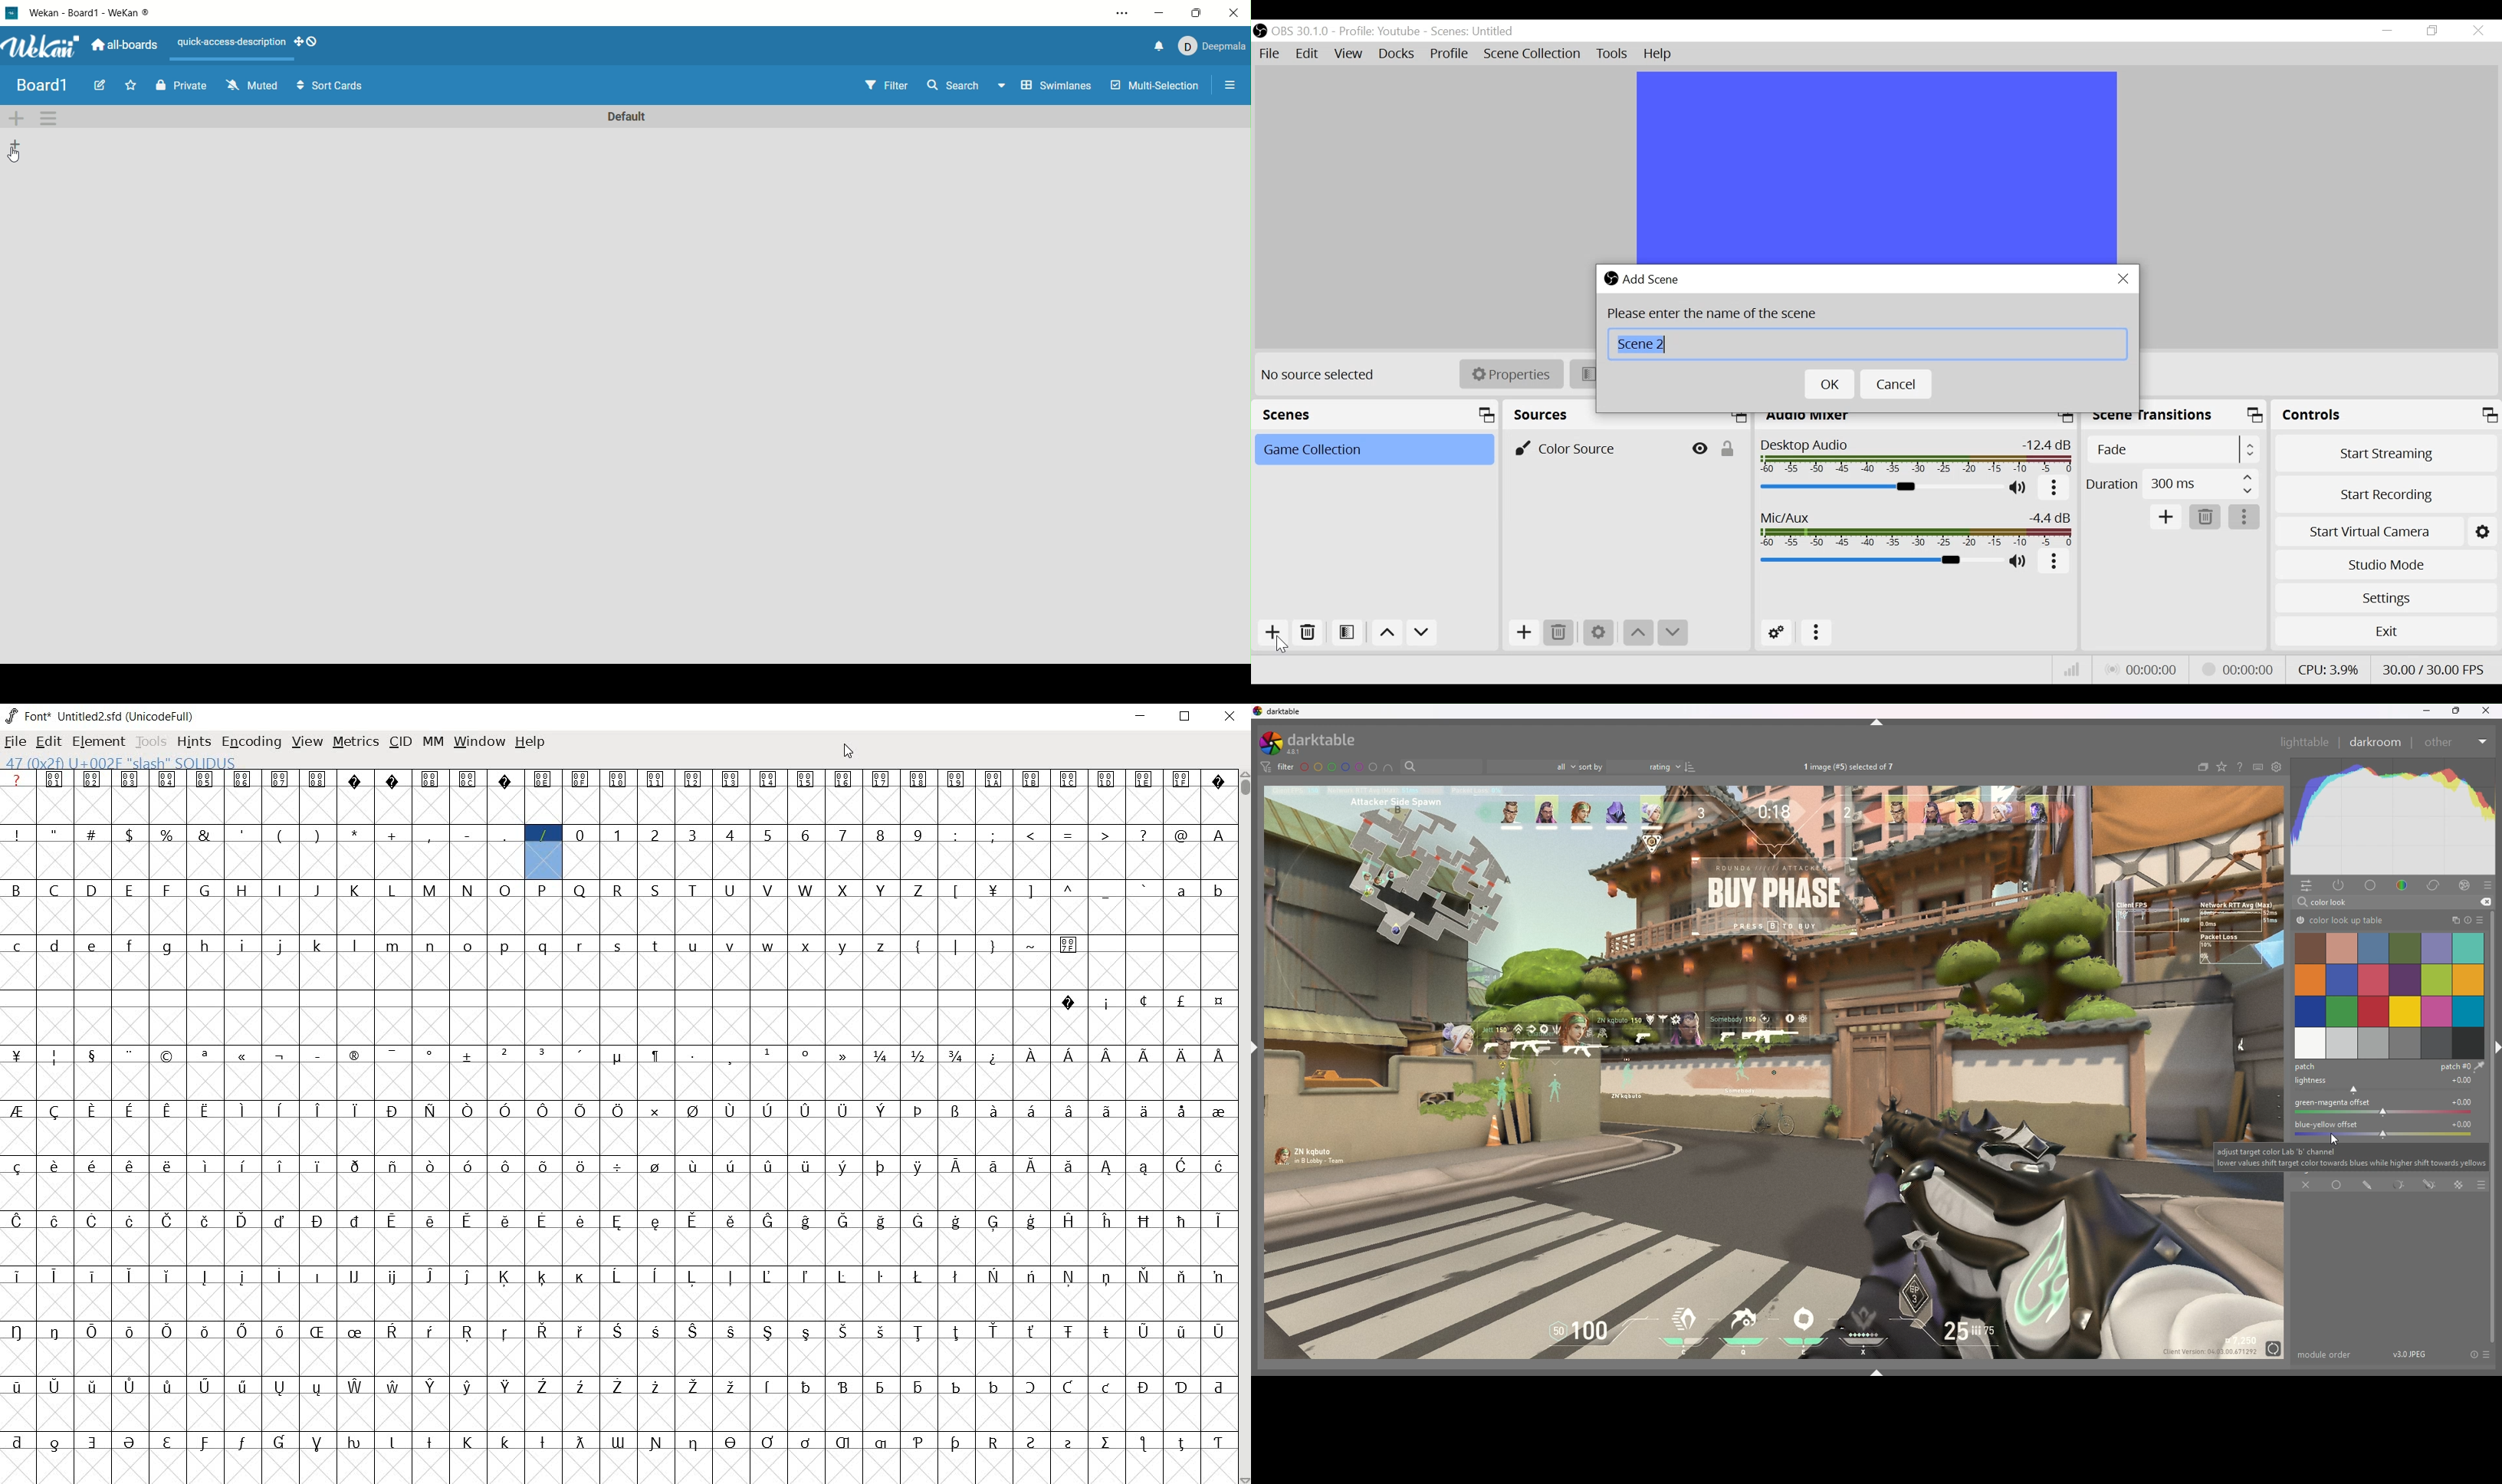 Image resolution: width=2520 pixels, height=1484 pixels. Describe the element at coordinates (1220, 1056) in the screenshot. I see `glyph` at that location.